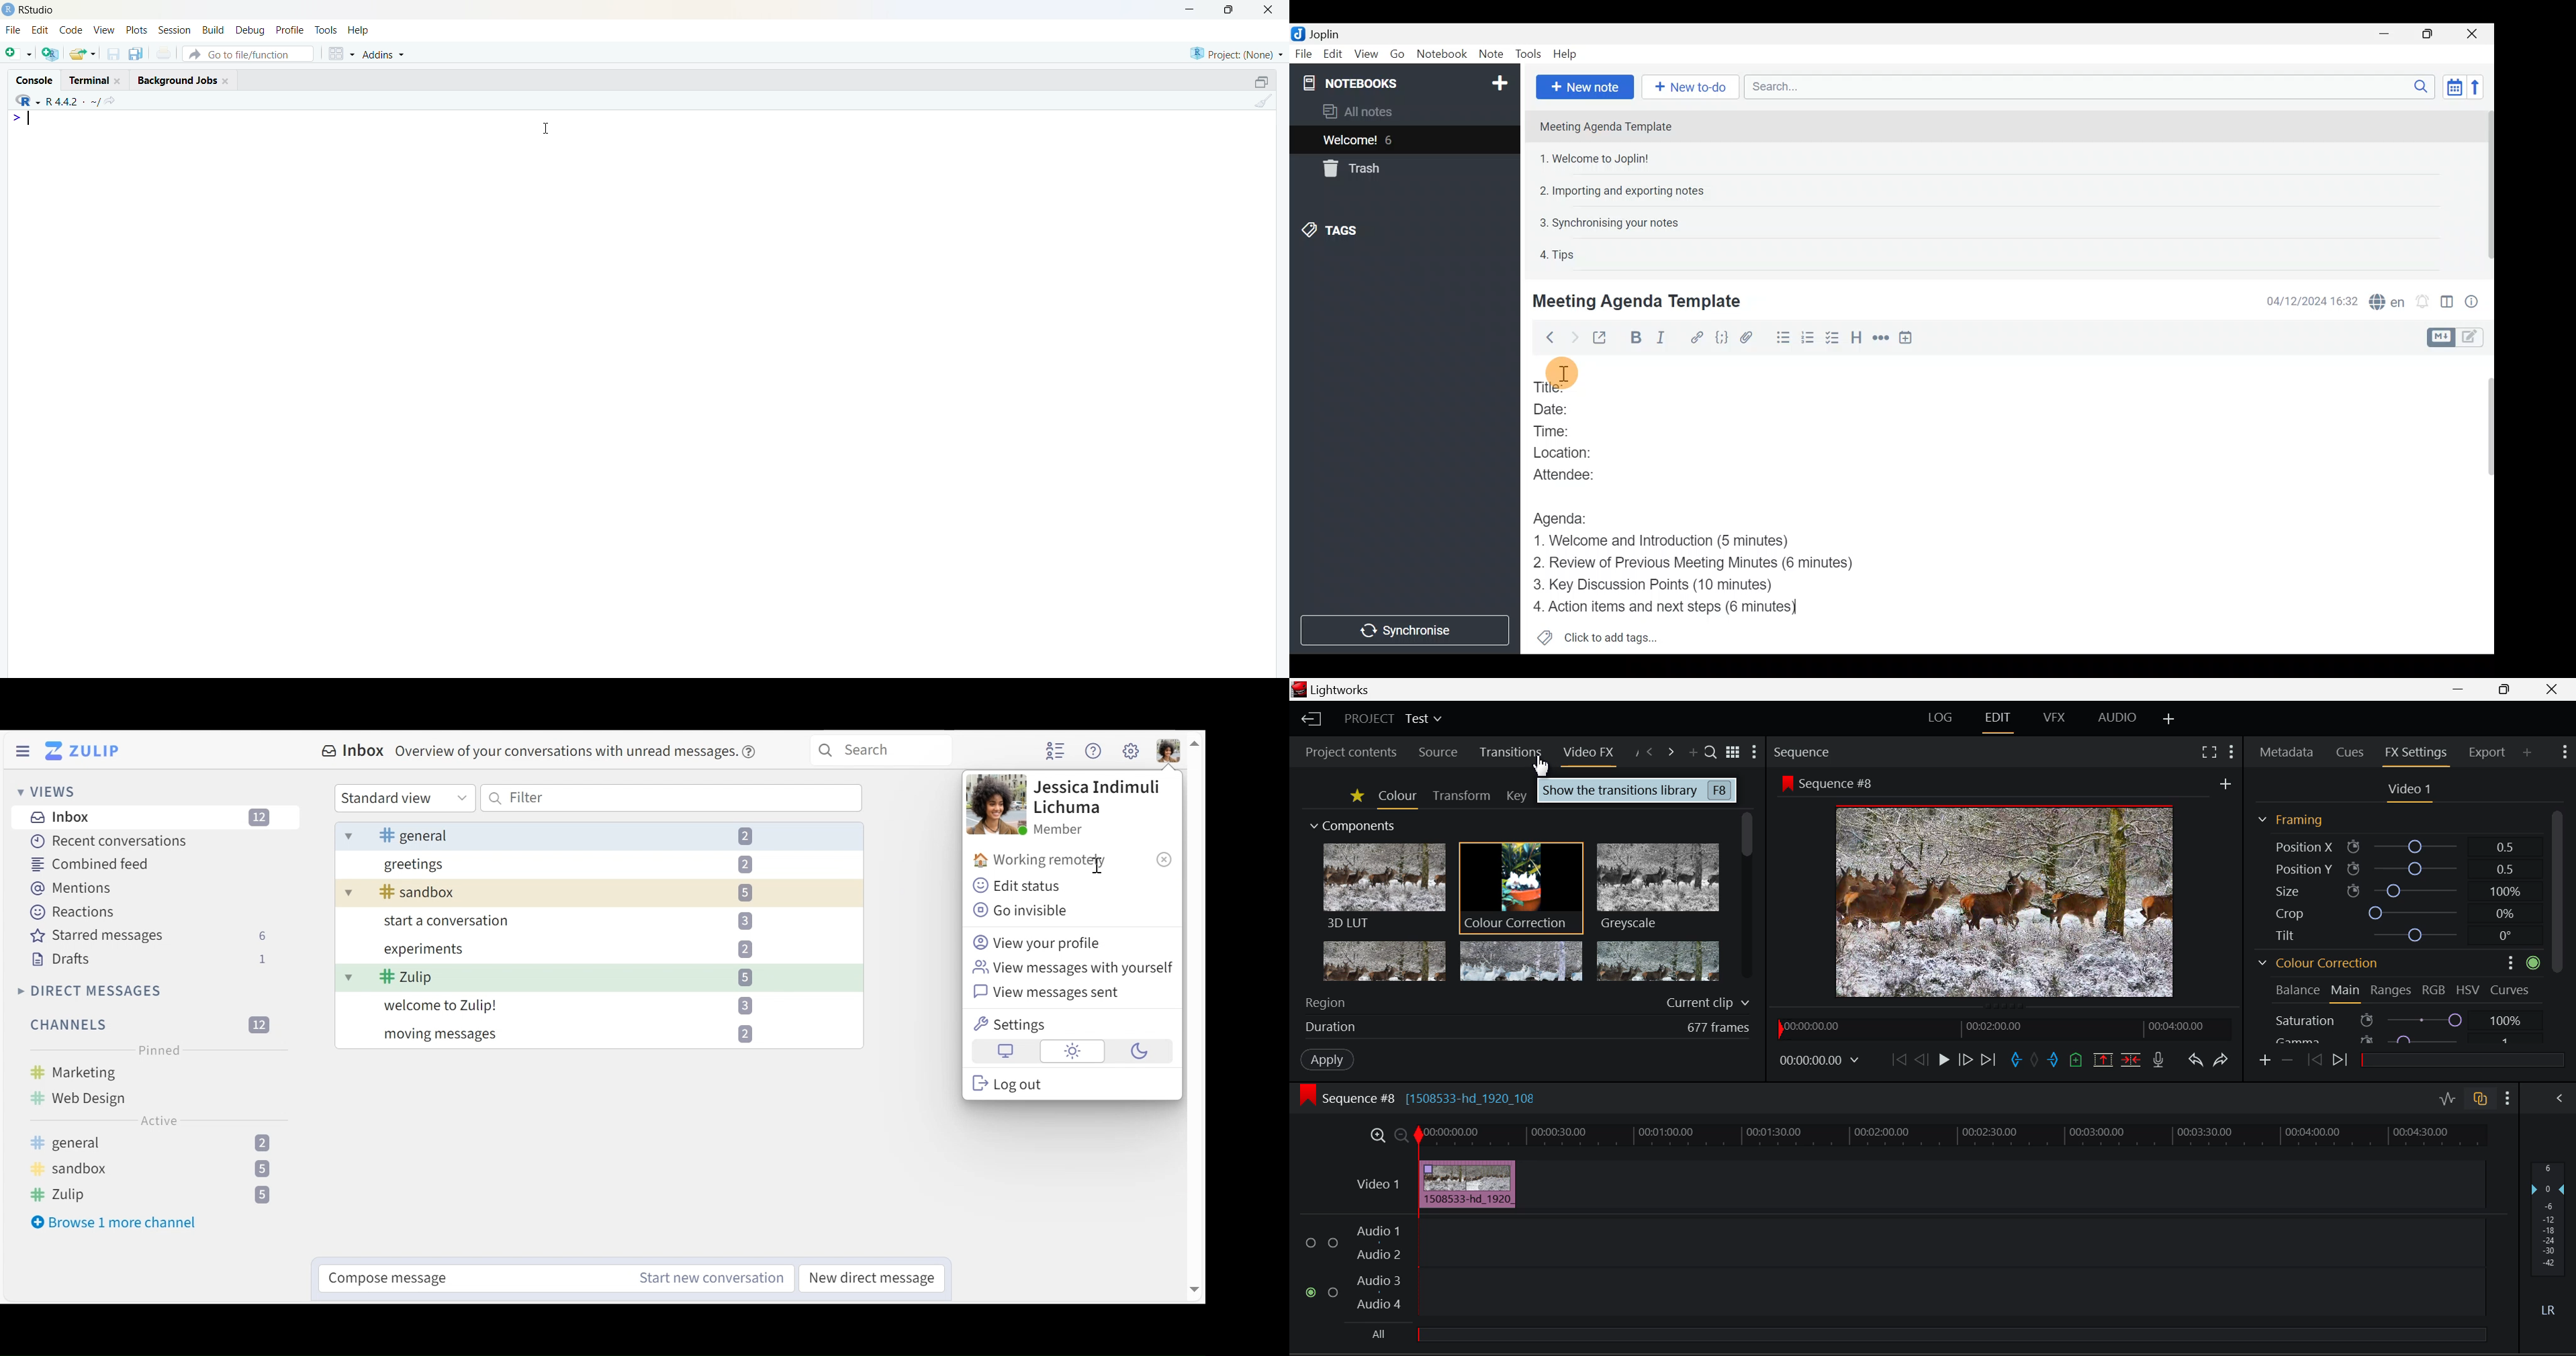 The width and height of the screenshot is (2576, 1372). I want to click on Minimise, so click(2386, 33).